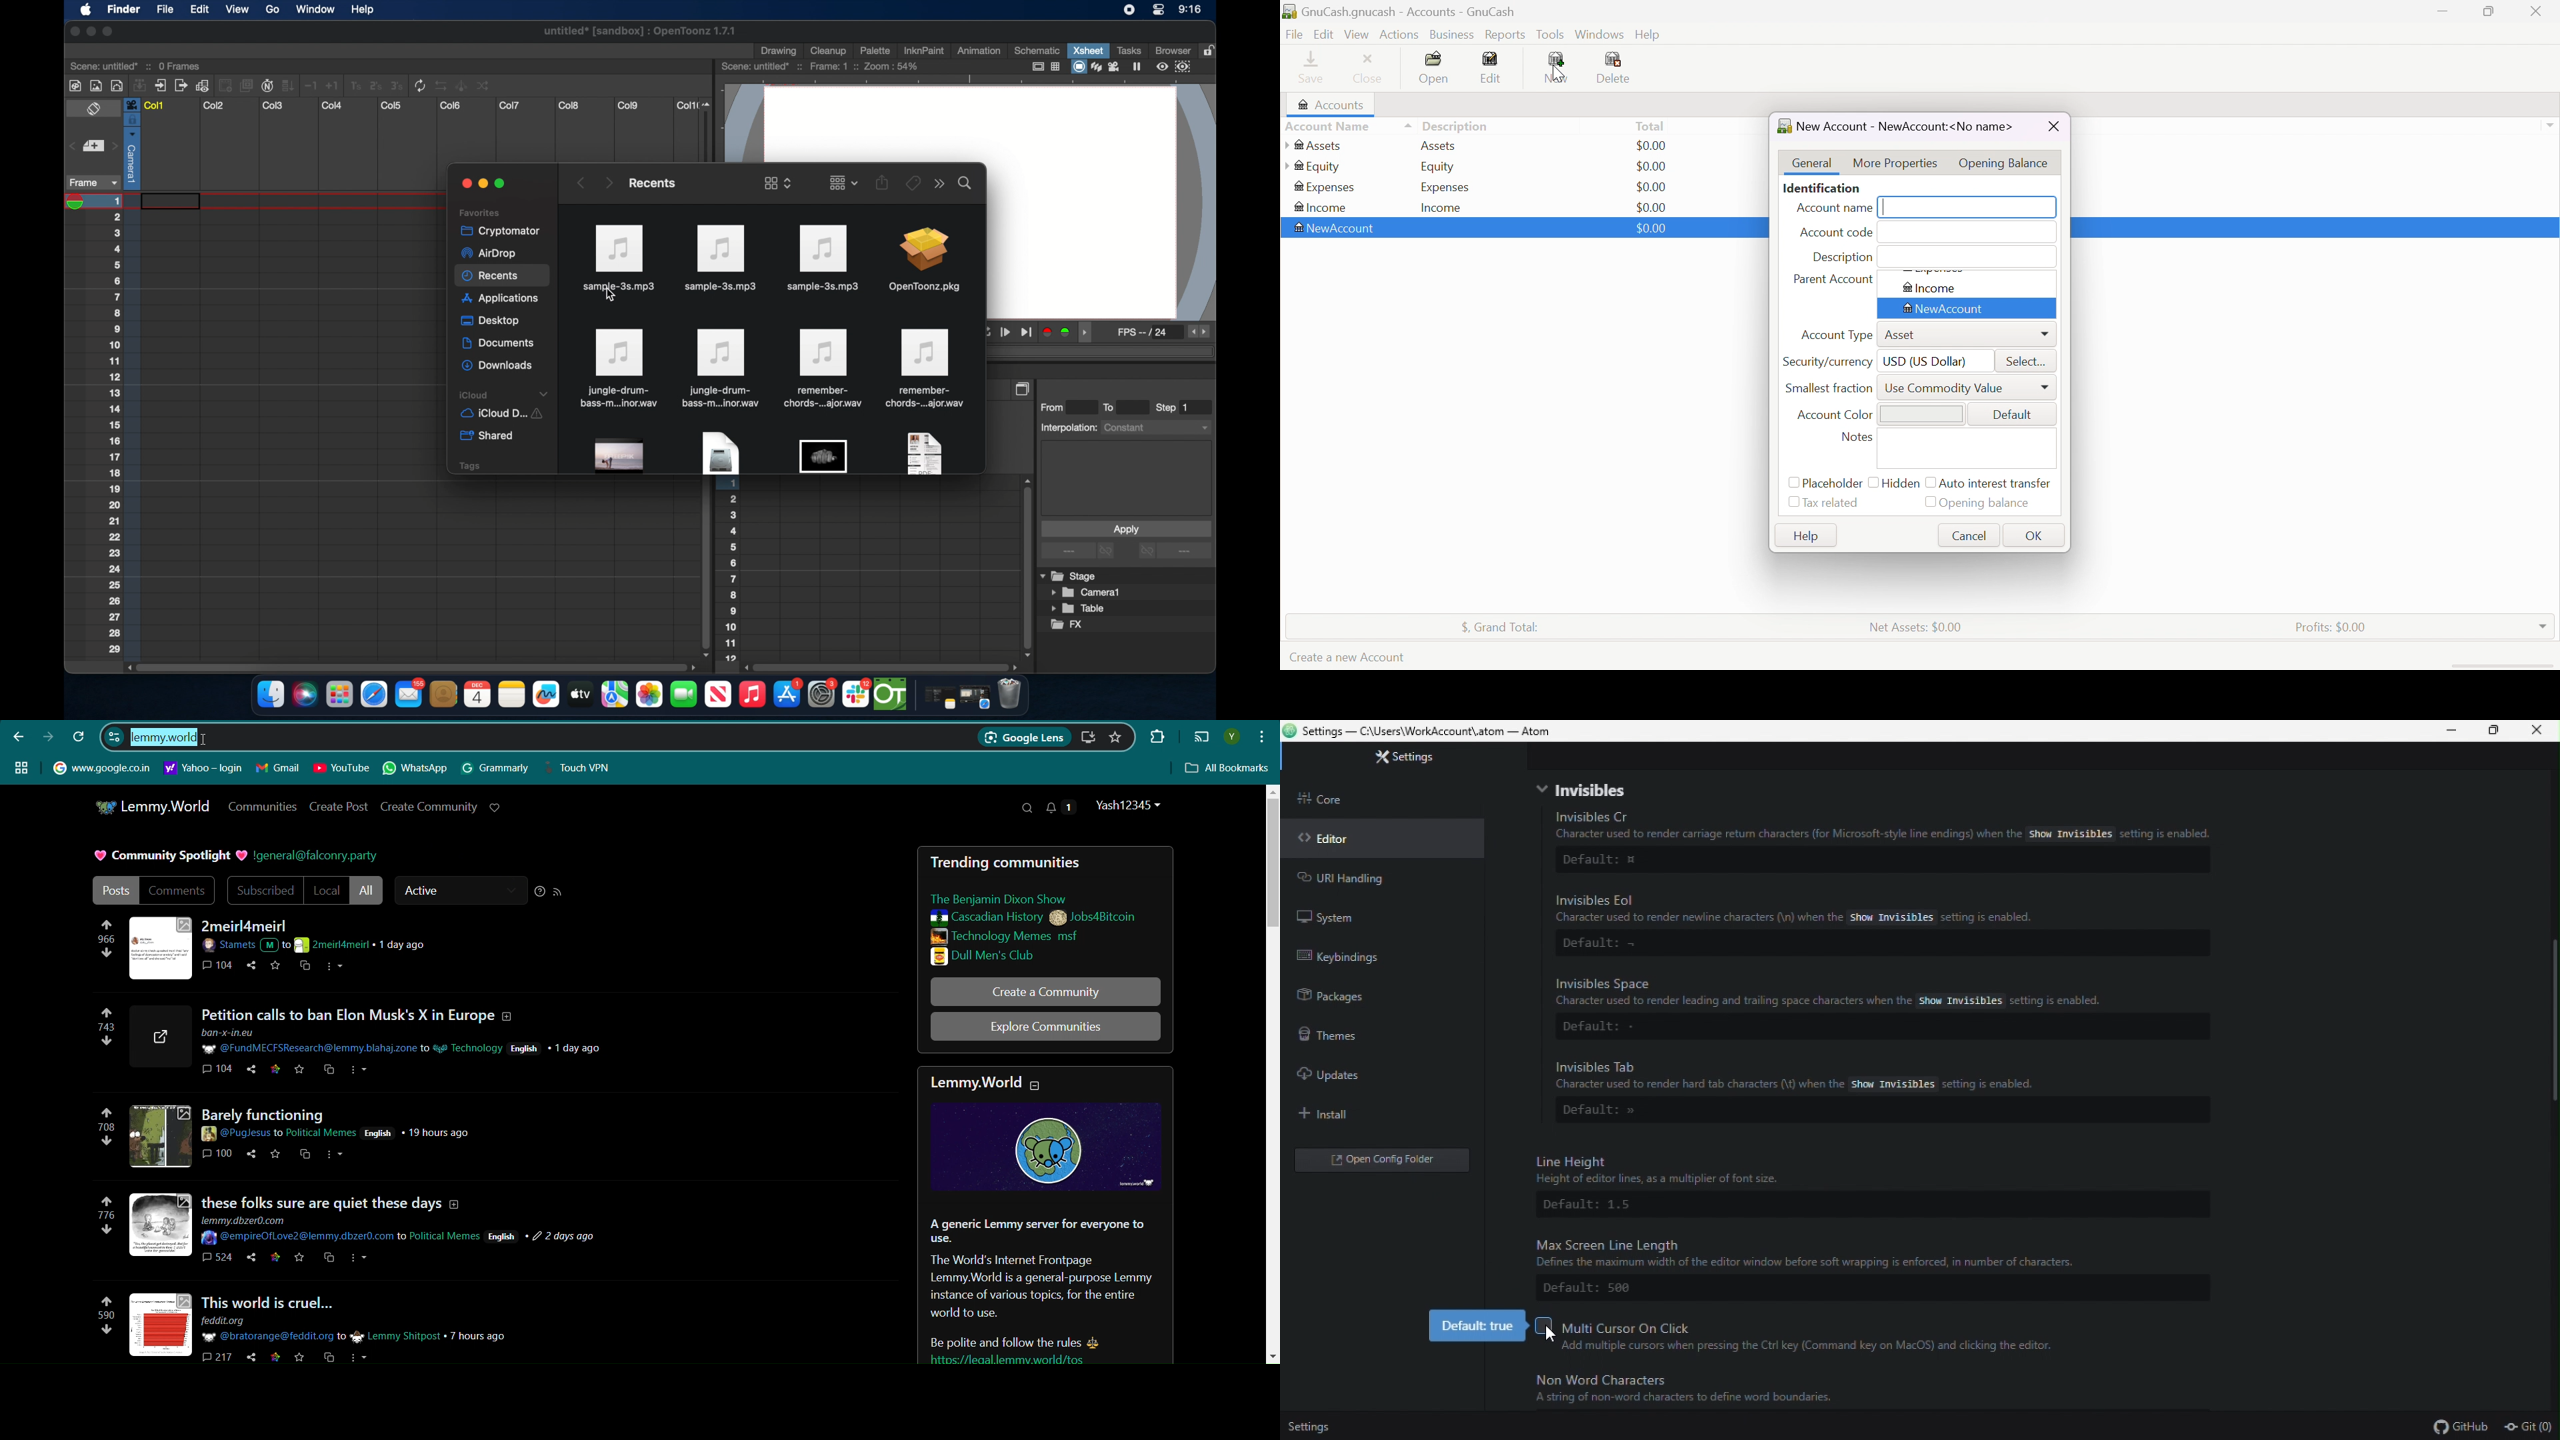 Image resolution: width=2576 pixels, height=1456 pixels. I want to click on share, so click(251, 968).